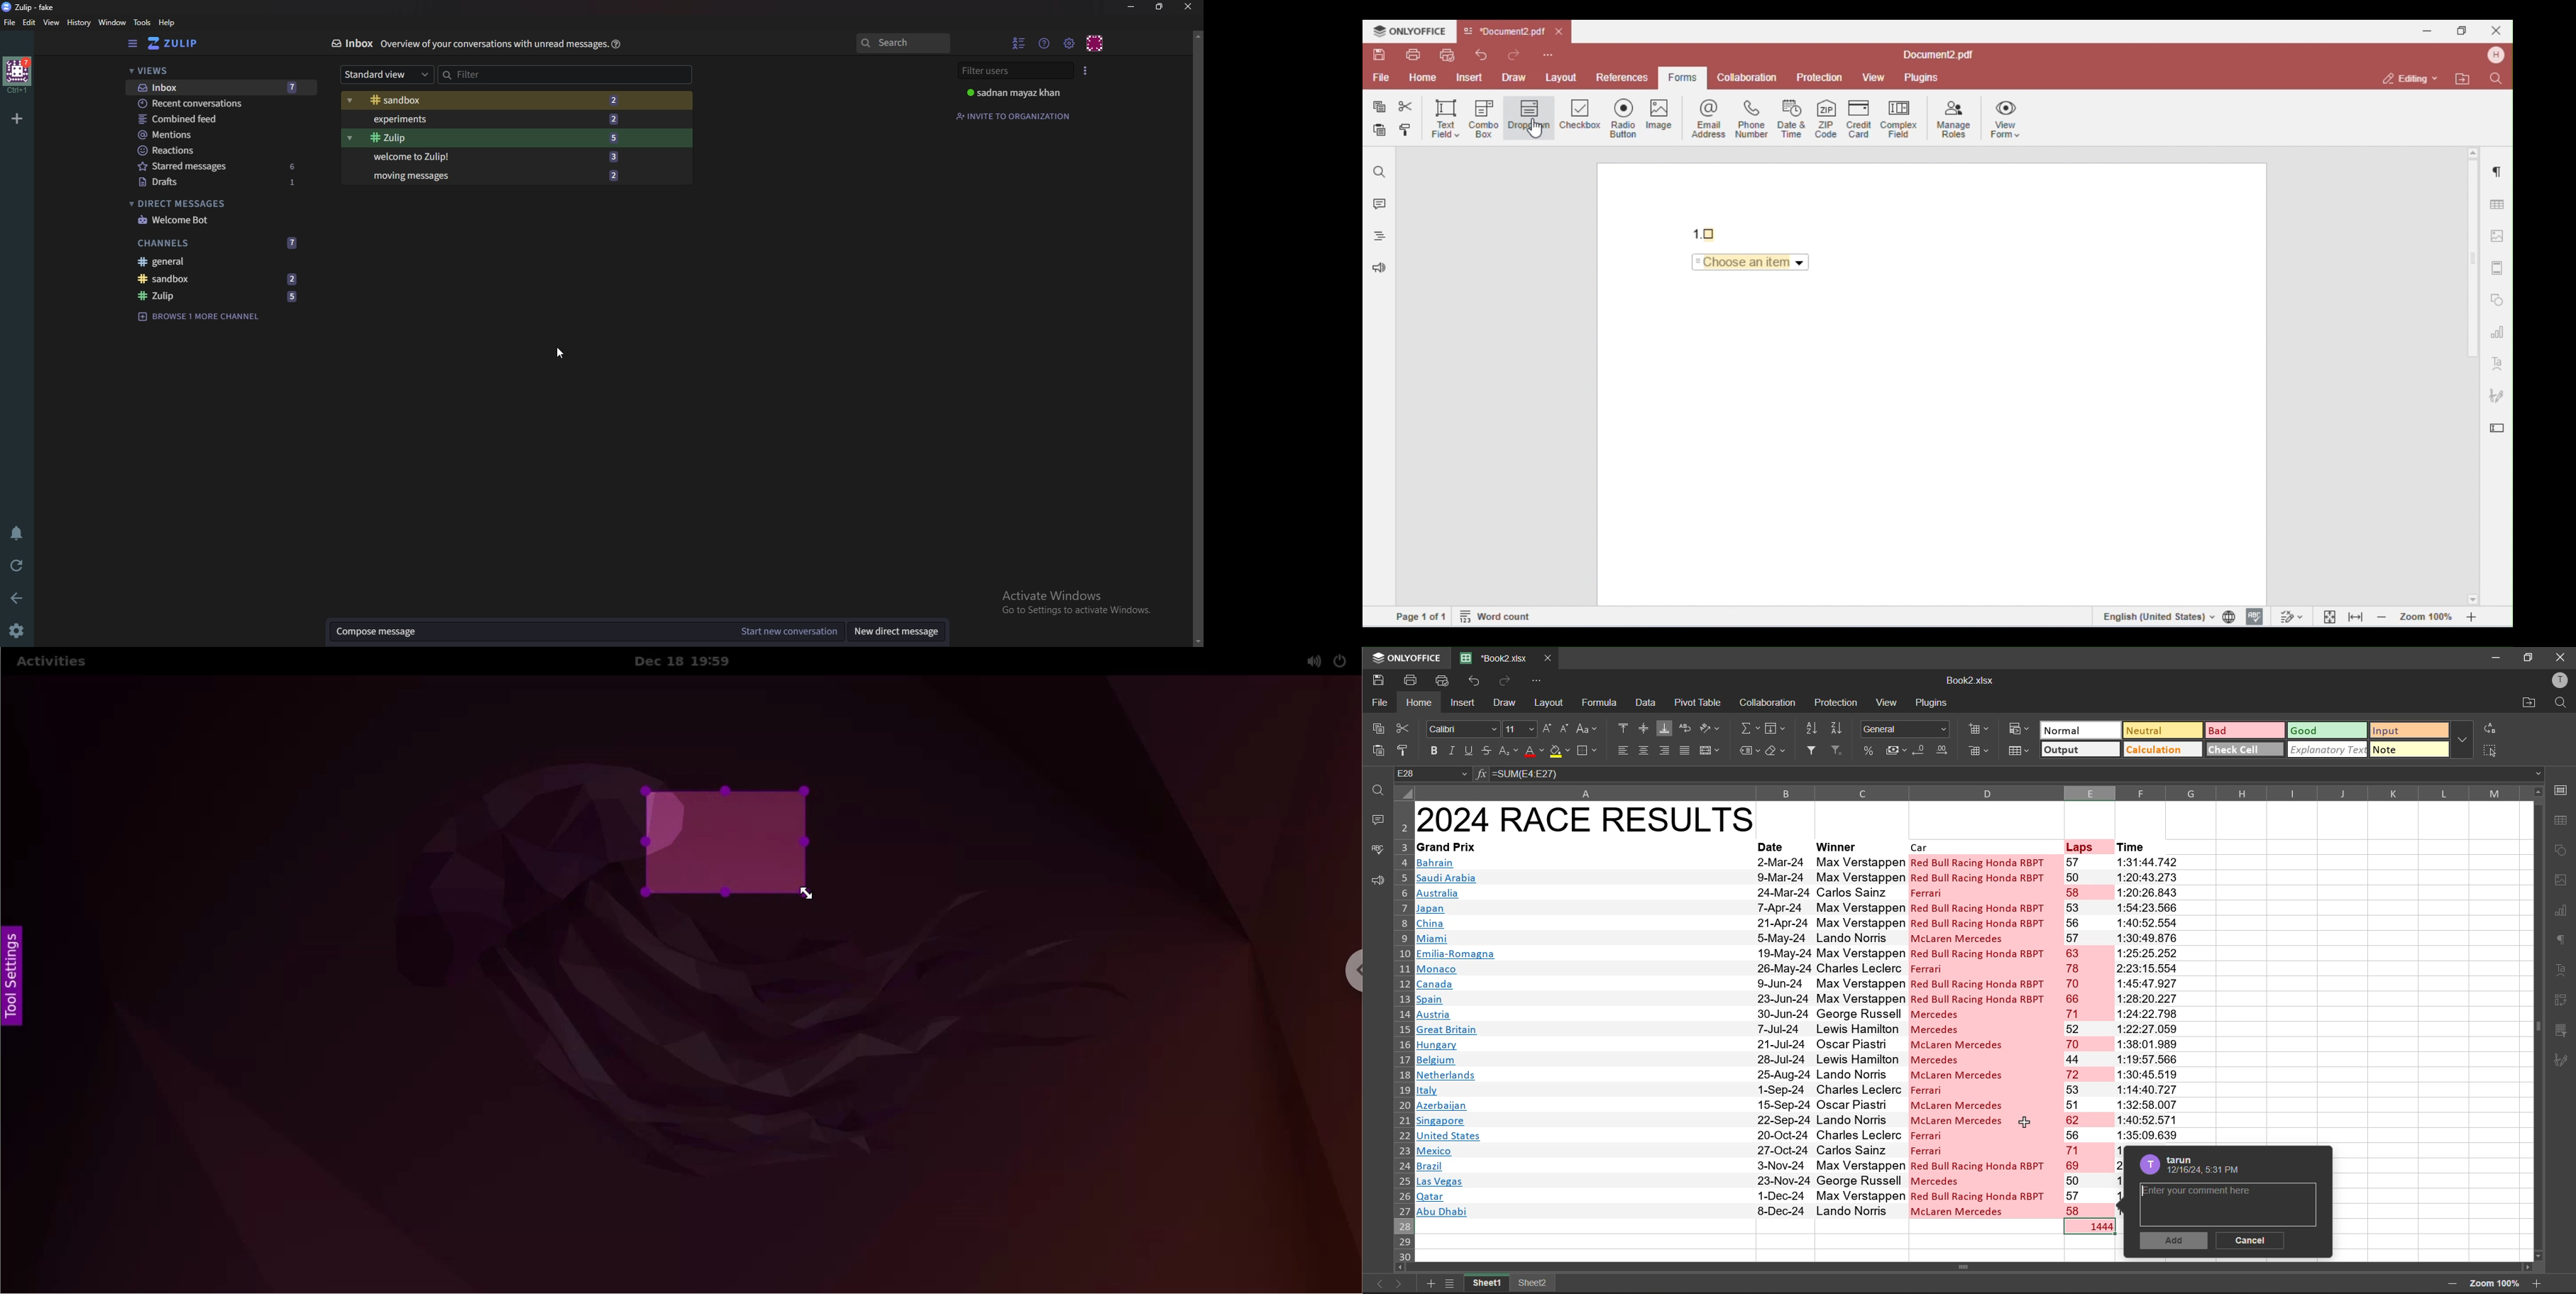 The width and height of the screenshot is (2576, 1316). I want to click on date, so click(1782, 1036).